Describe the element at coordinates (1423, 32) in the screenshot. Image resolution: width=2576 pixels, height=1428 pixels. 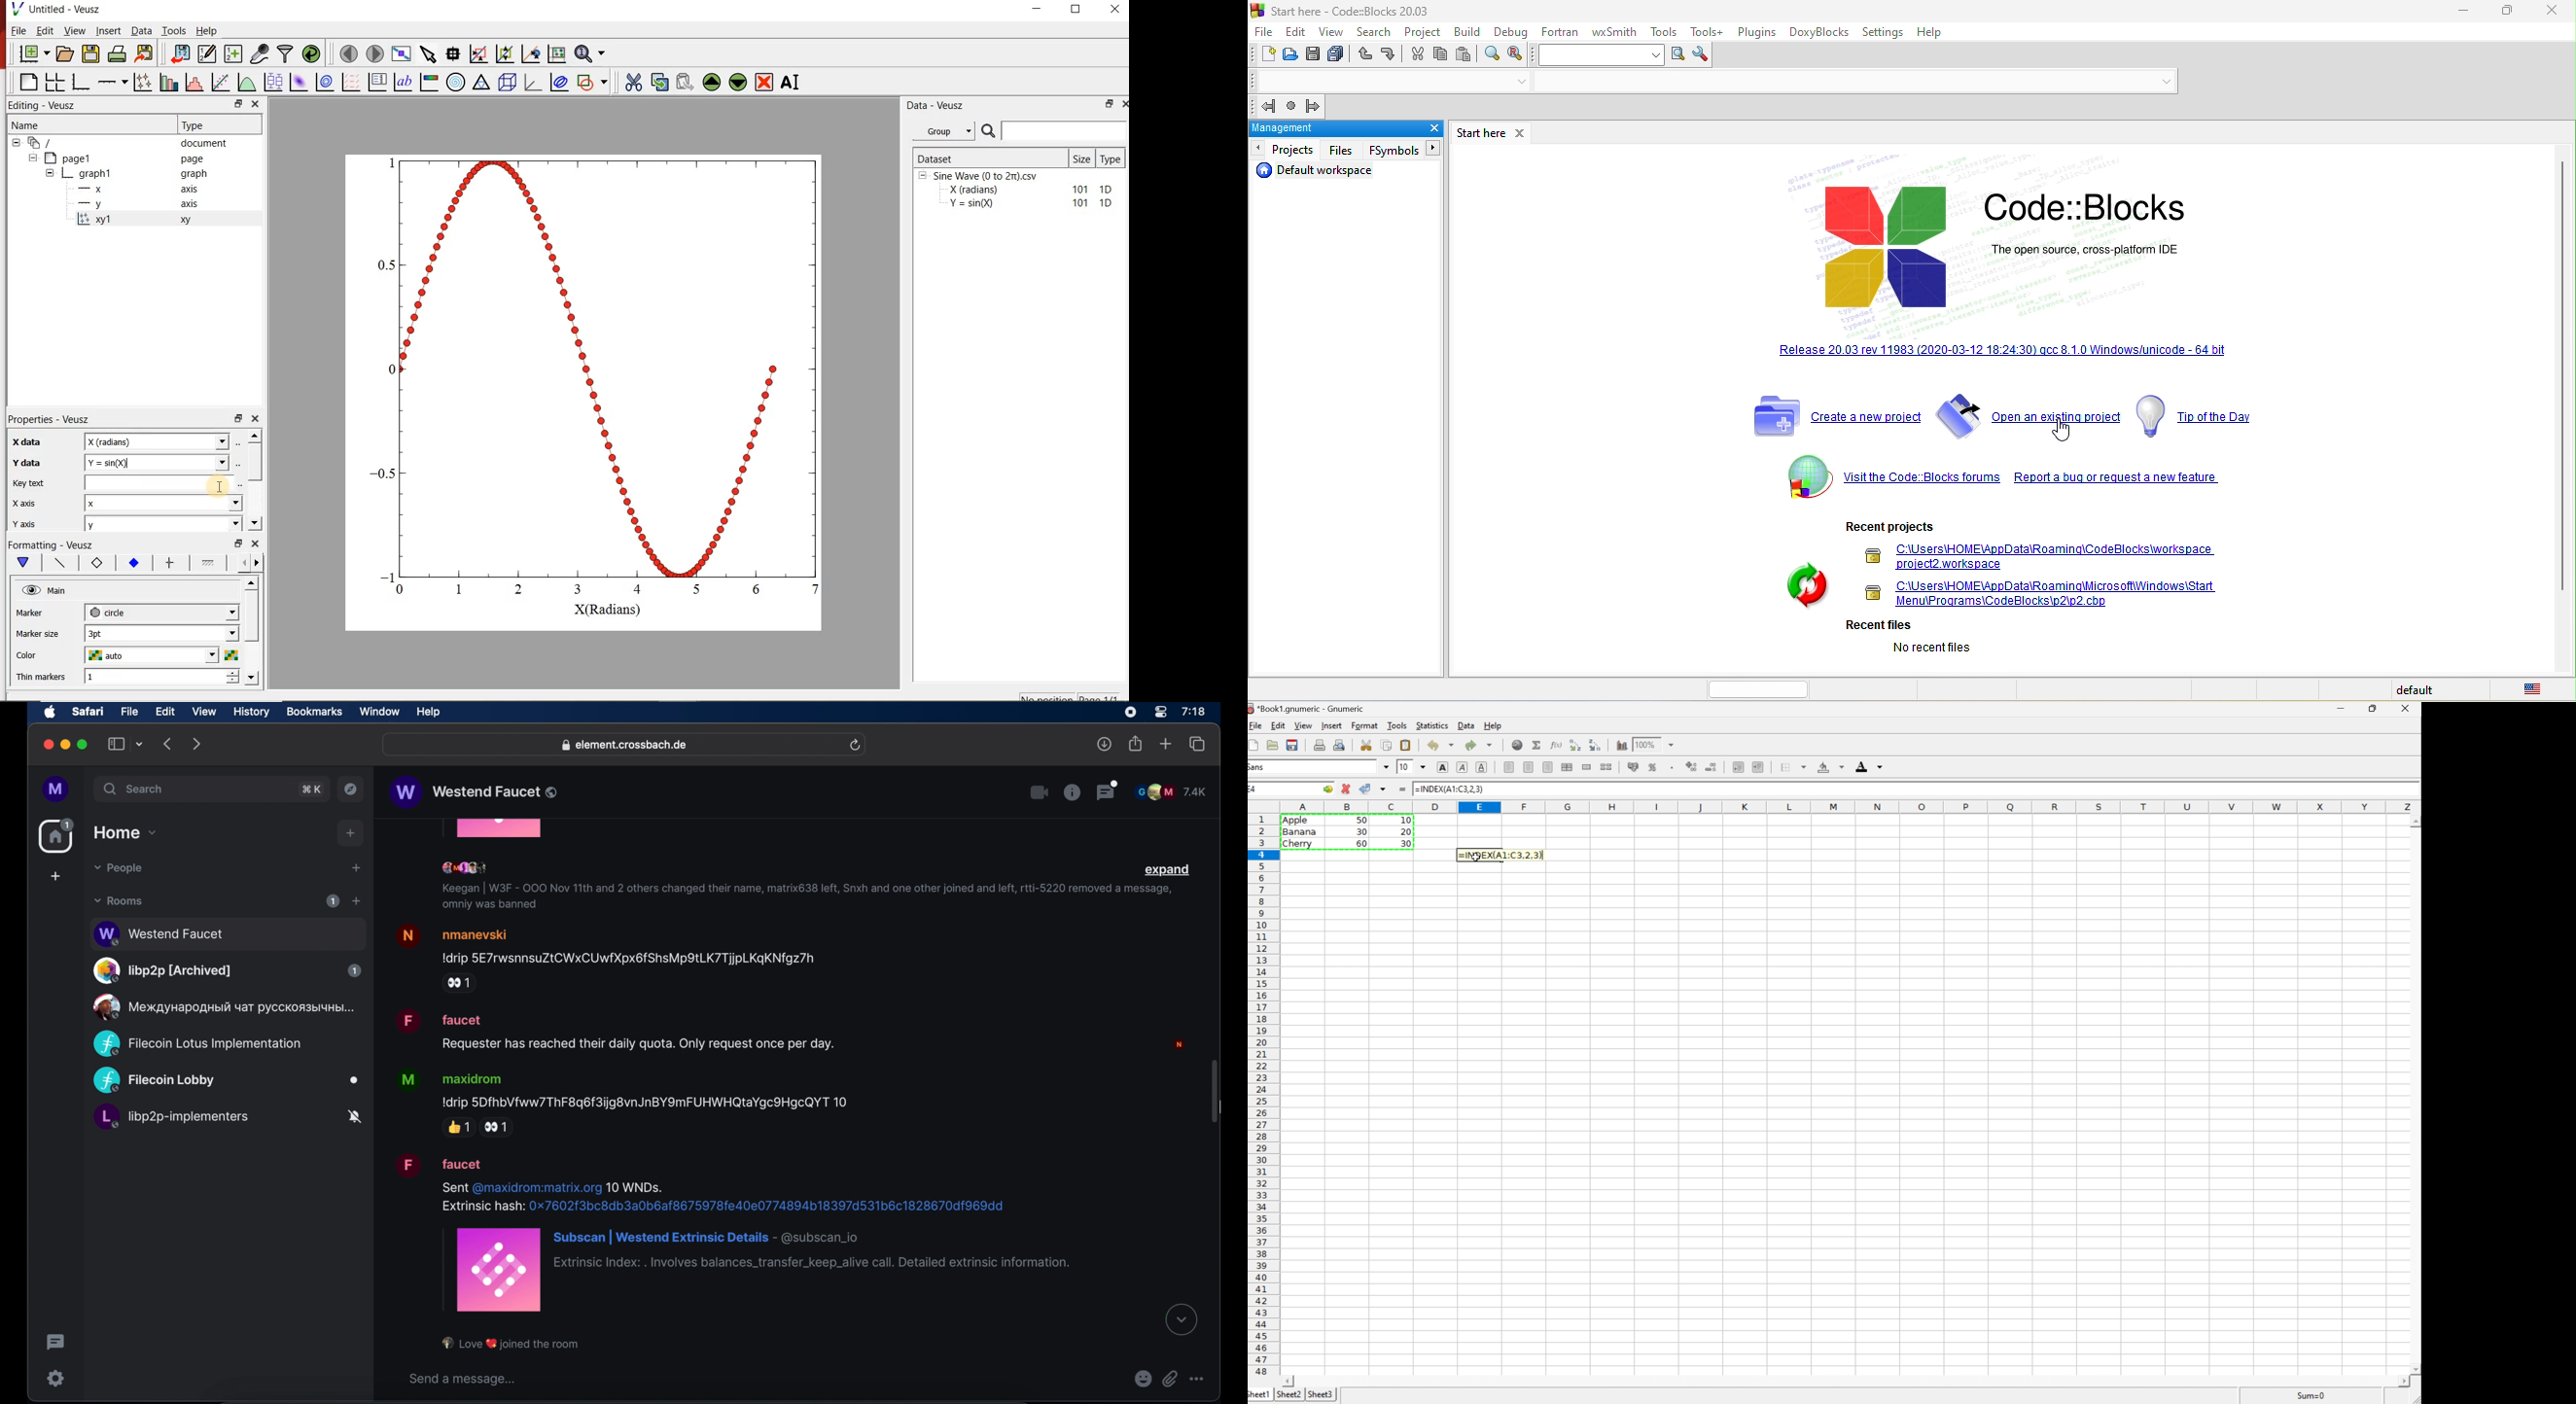
I see `project` at that location.